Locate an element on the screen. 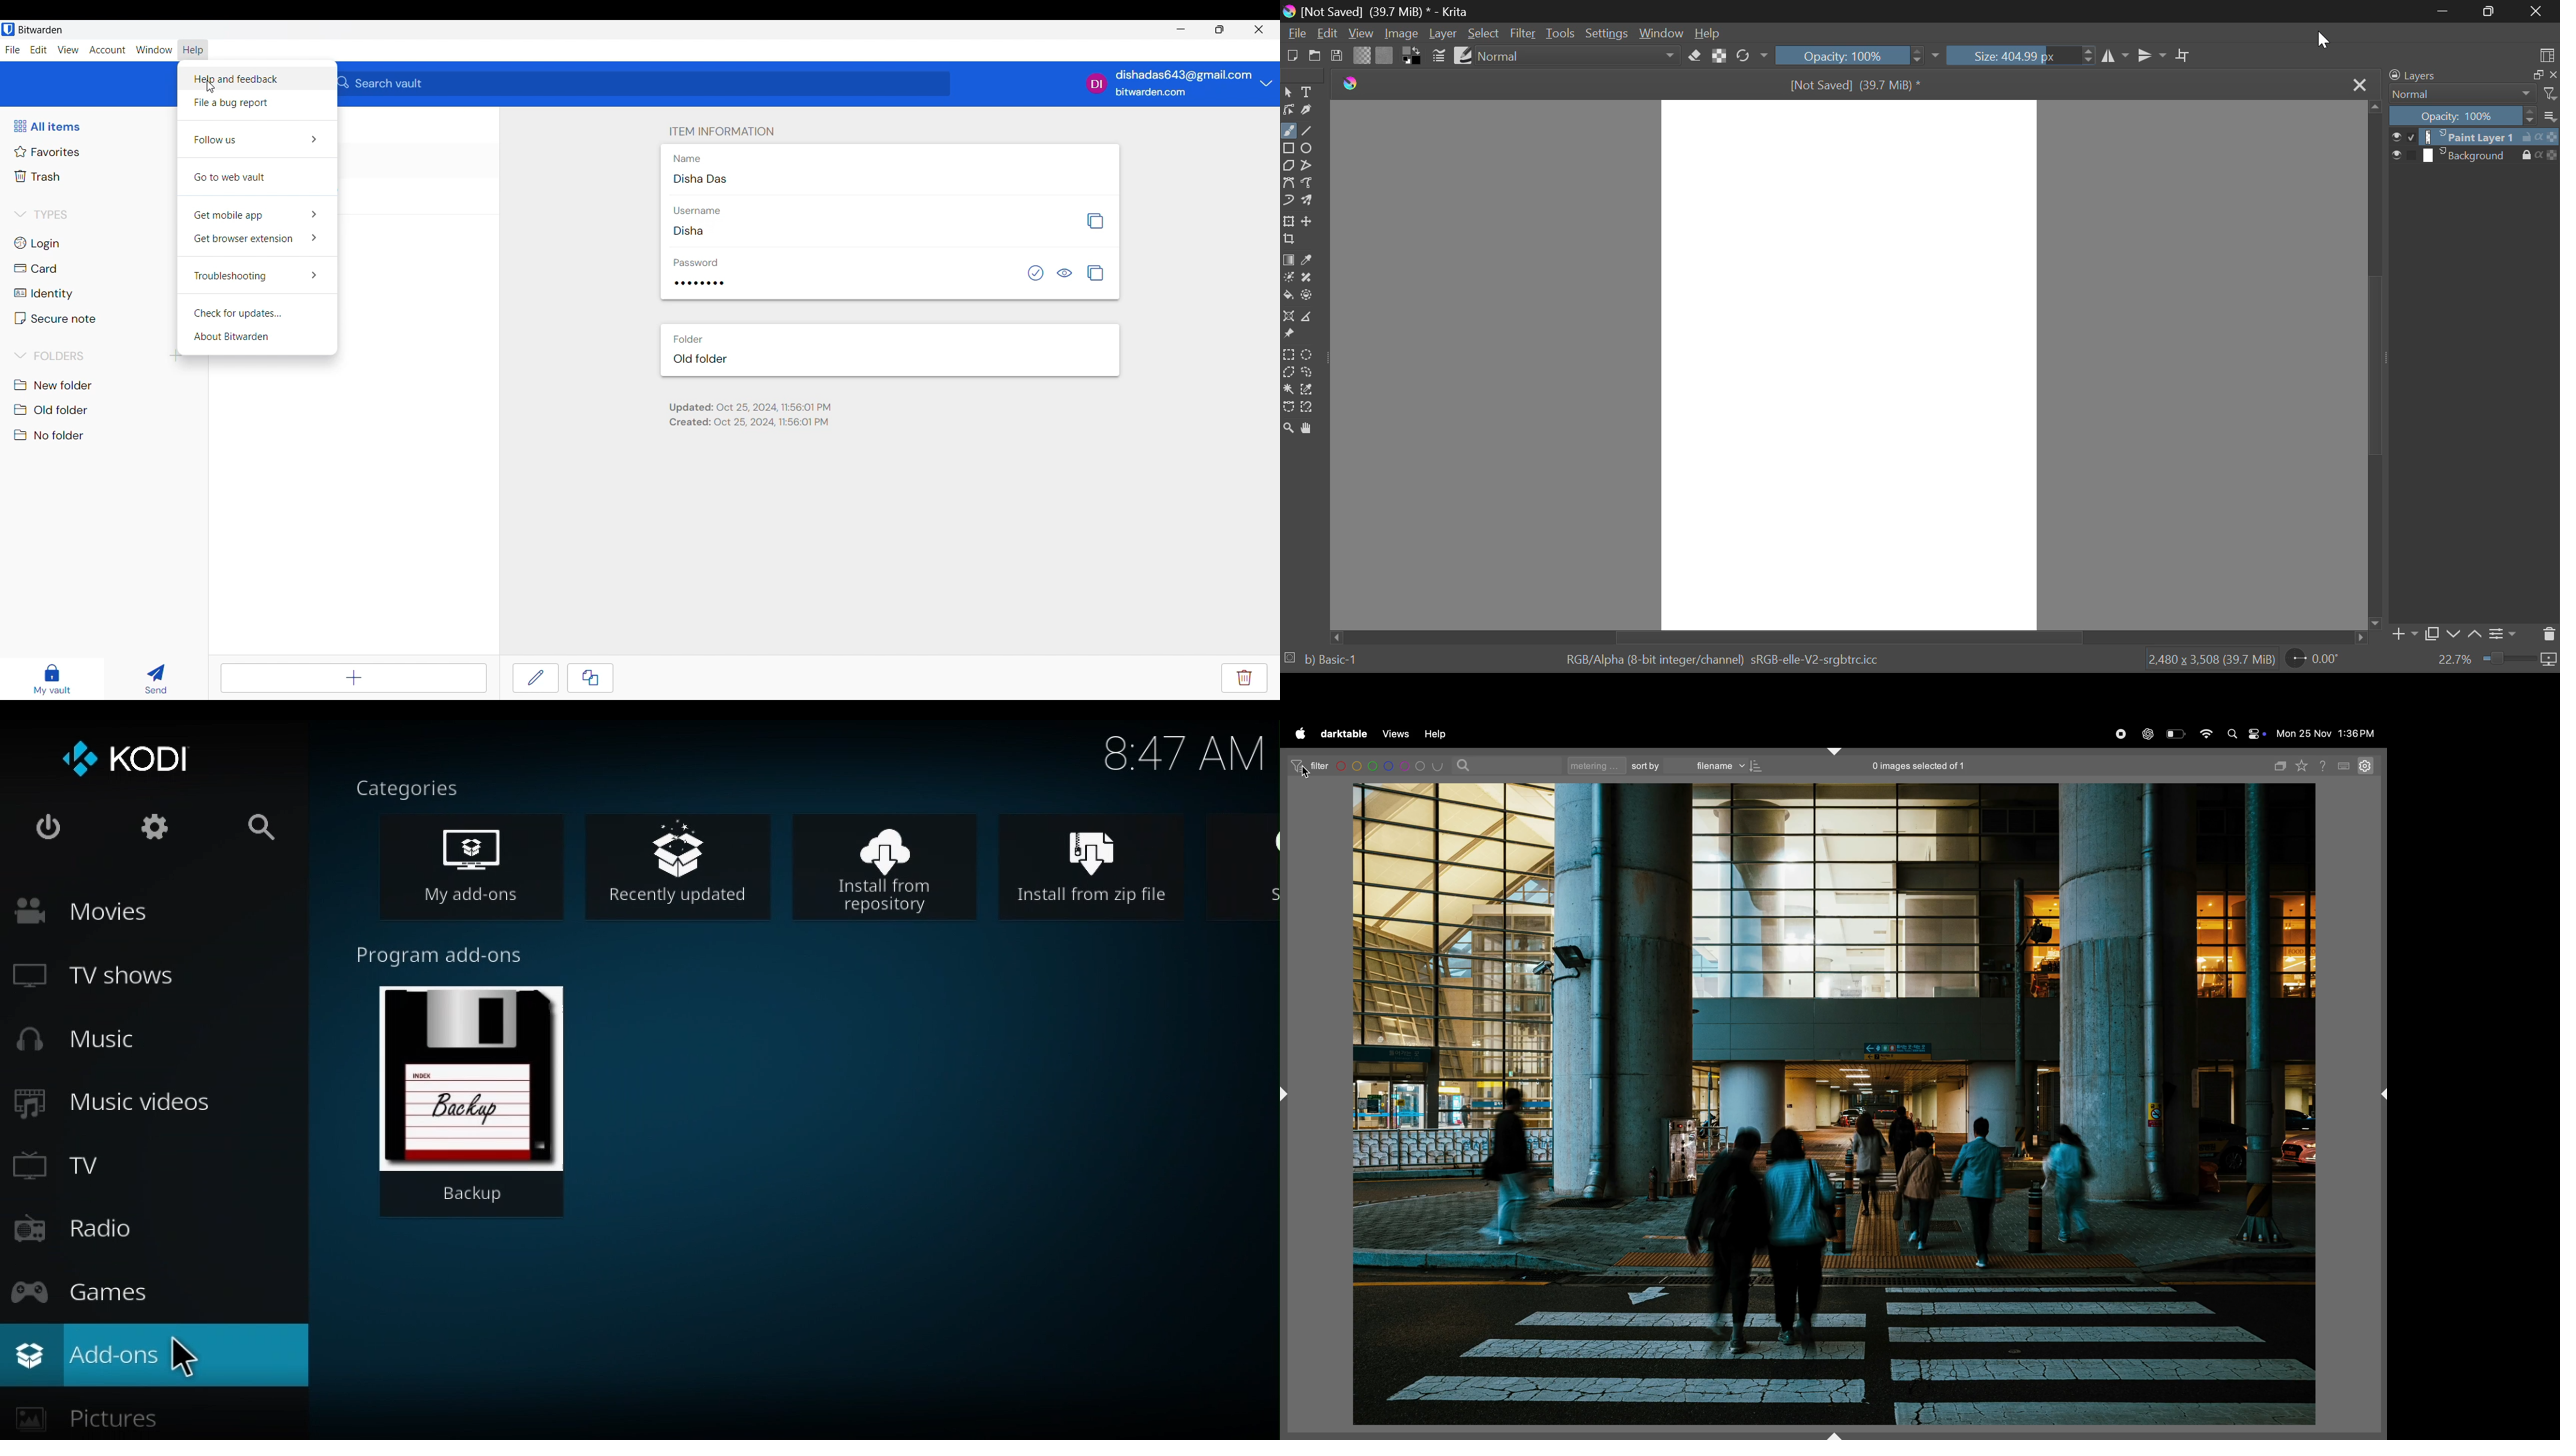 This screenshot has height=1456, width=2576. Crop Layer is located at coordinates (1292, 240).